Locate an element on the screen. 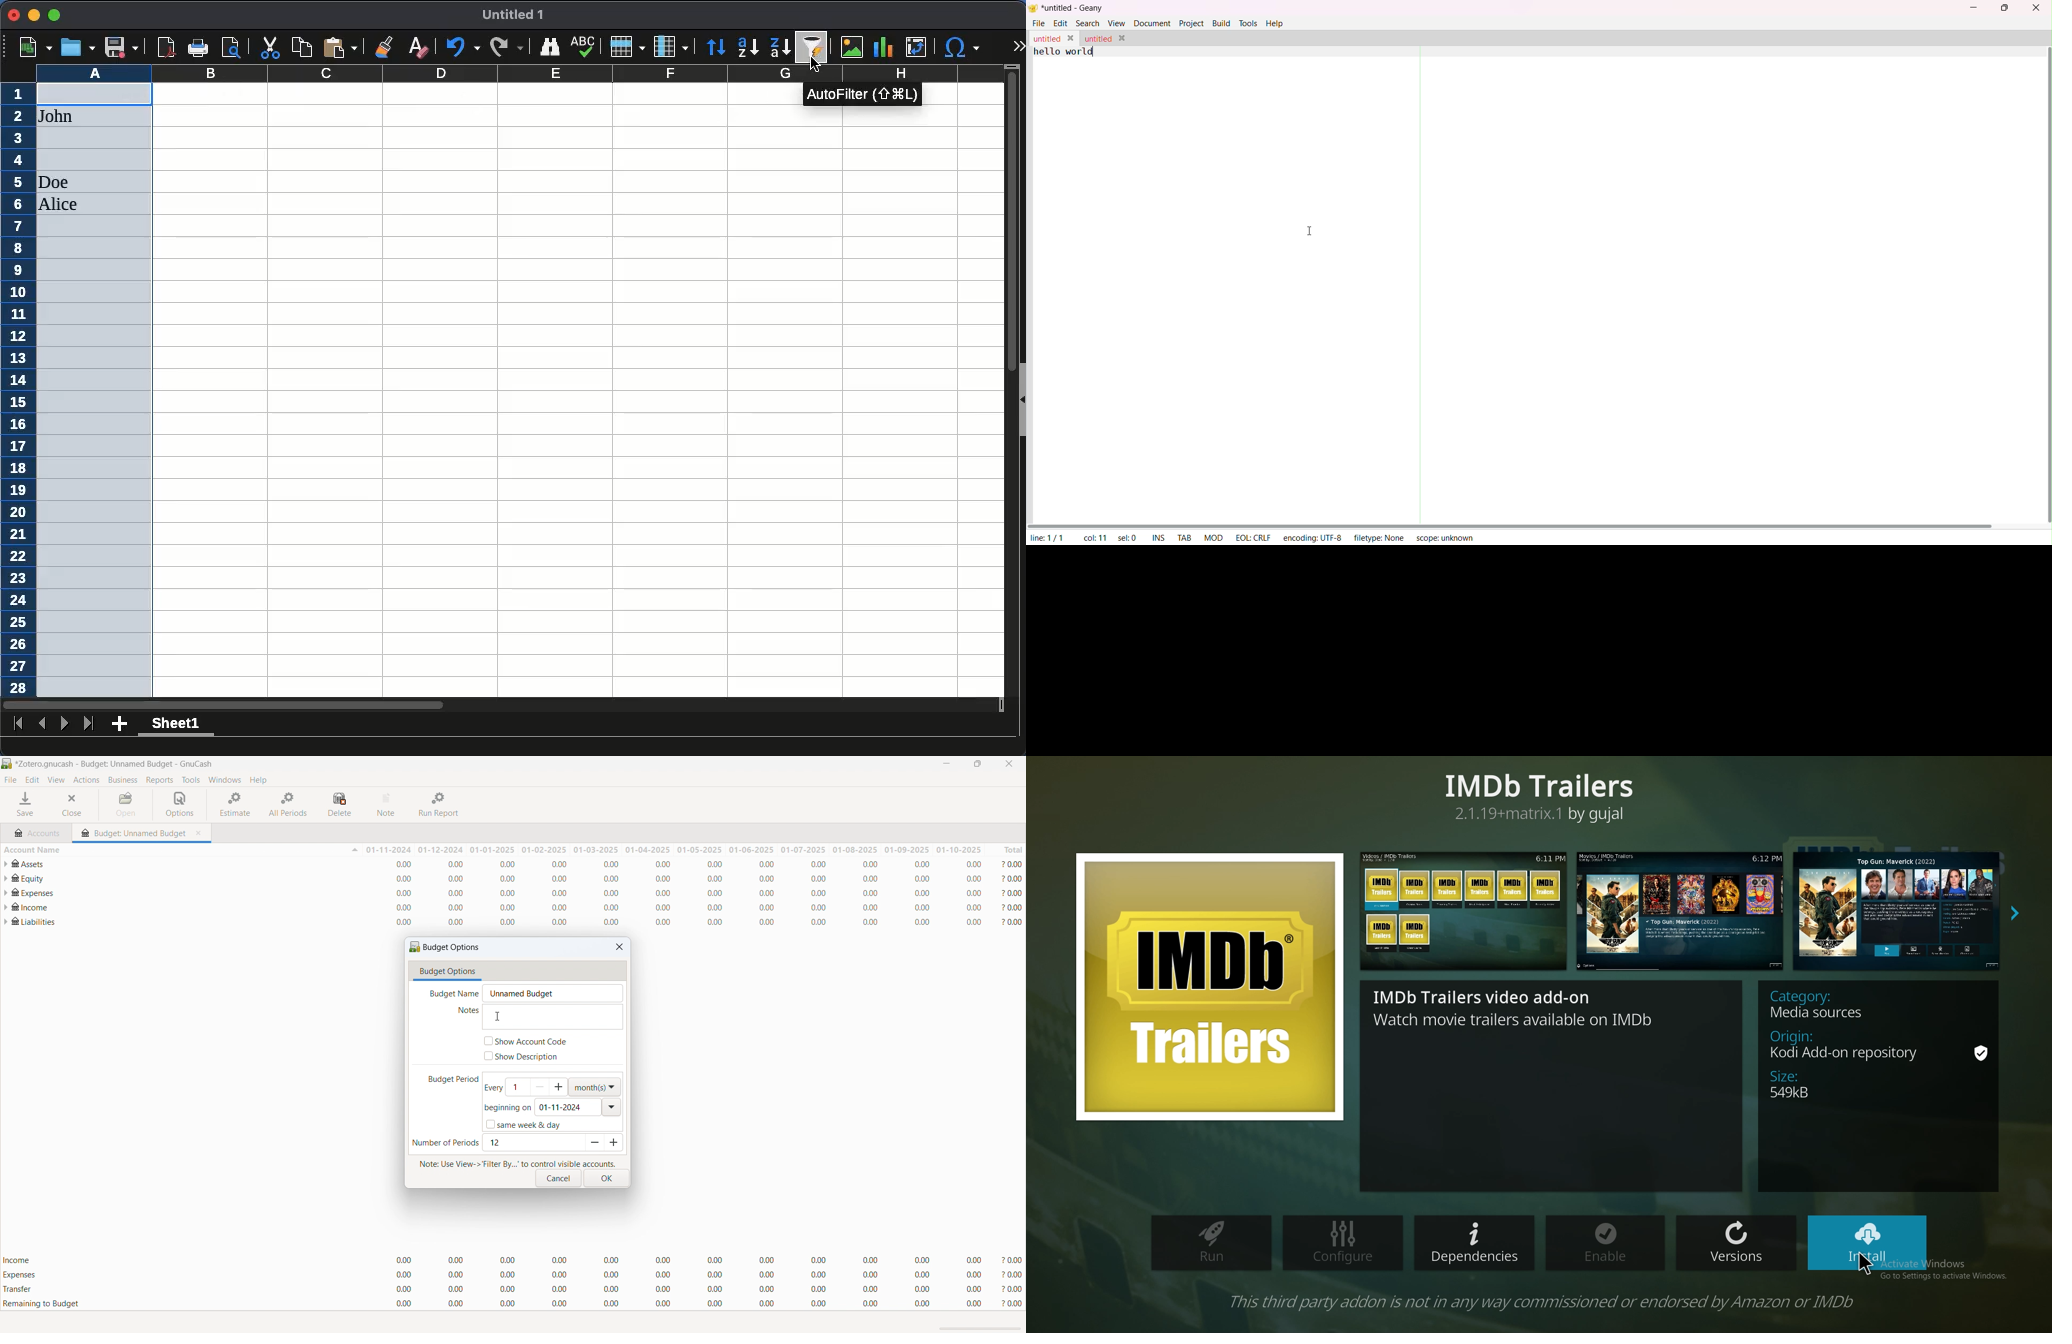 This screenshot has width=2072, height=1344. description is located at coordinates (1525, 1006).